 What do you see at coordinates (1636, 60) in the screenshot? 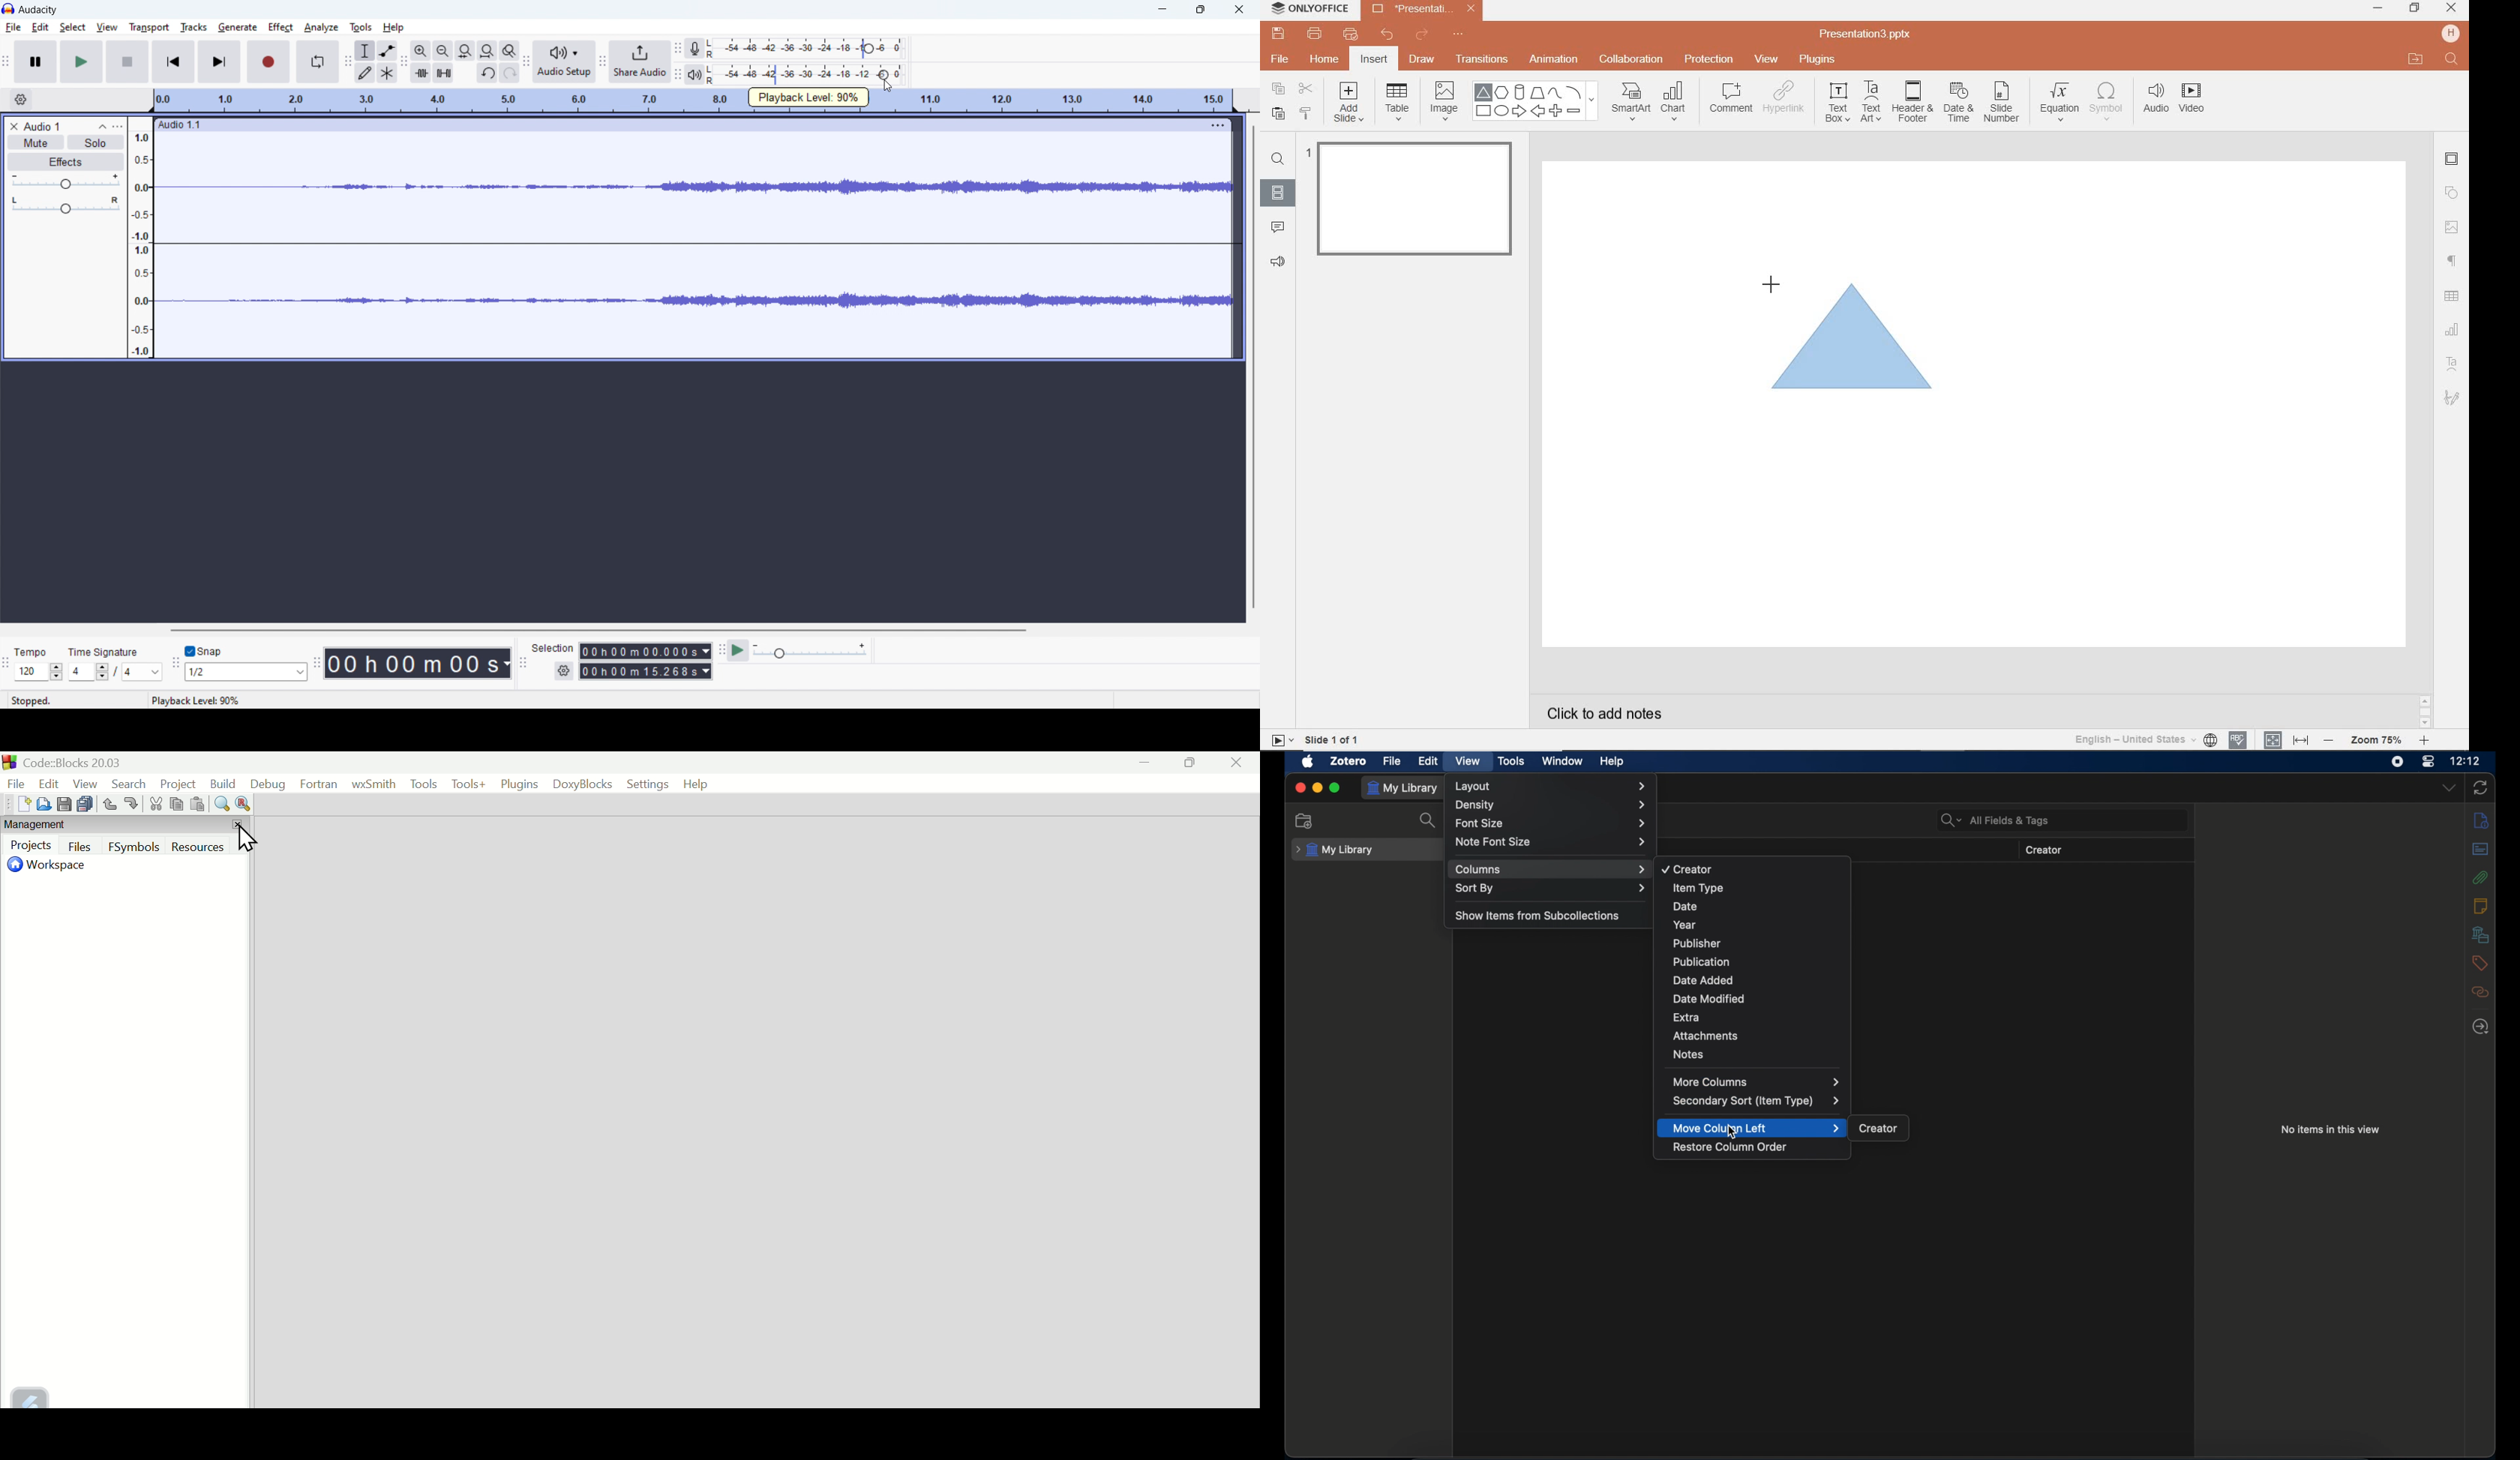
I see `COLLABORATION` at bounding box center [1636, 60].